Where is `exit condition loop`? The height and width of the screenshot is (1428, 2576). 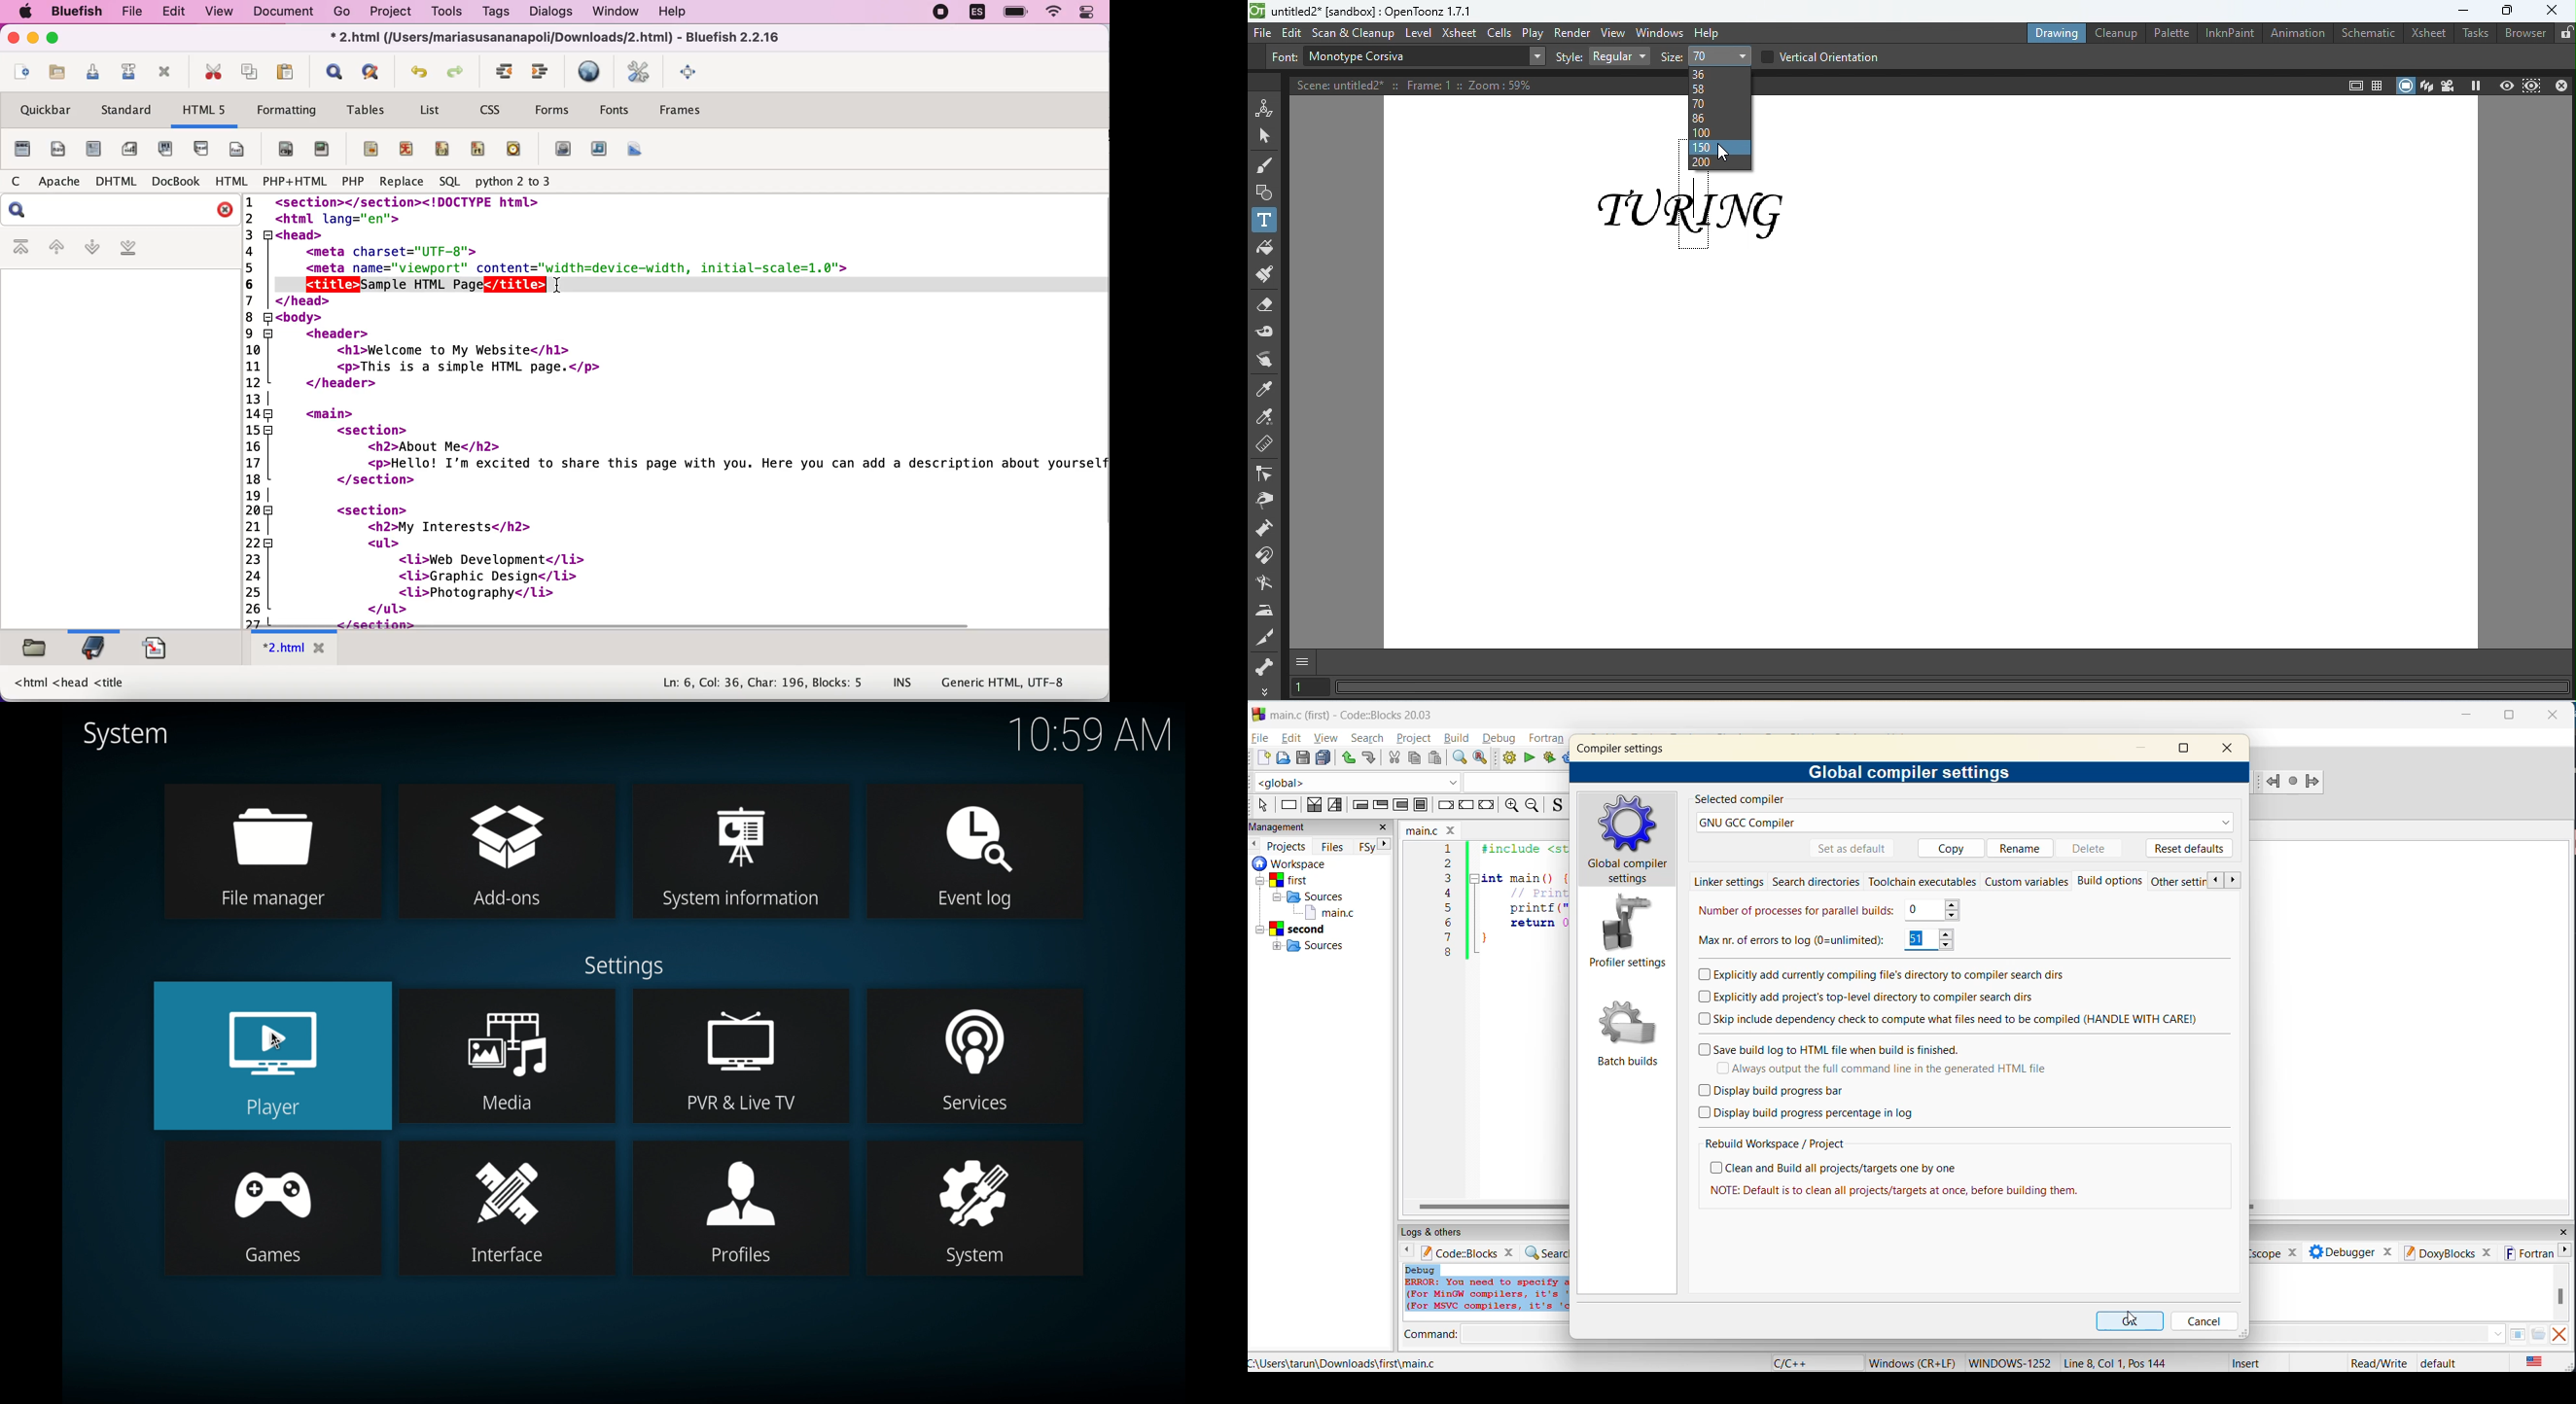 exit condition loop is located at coordinates (1380, 805).